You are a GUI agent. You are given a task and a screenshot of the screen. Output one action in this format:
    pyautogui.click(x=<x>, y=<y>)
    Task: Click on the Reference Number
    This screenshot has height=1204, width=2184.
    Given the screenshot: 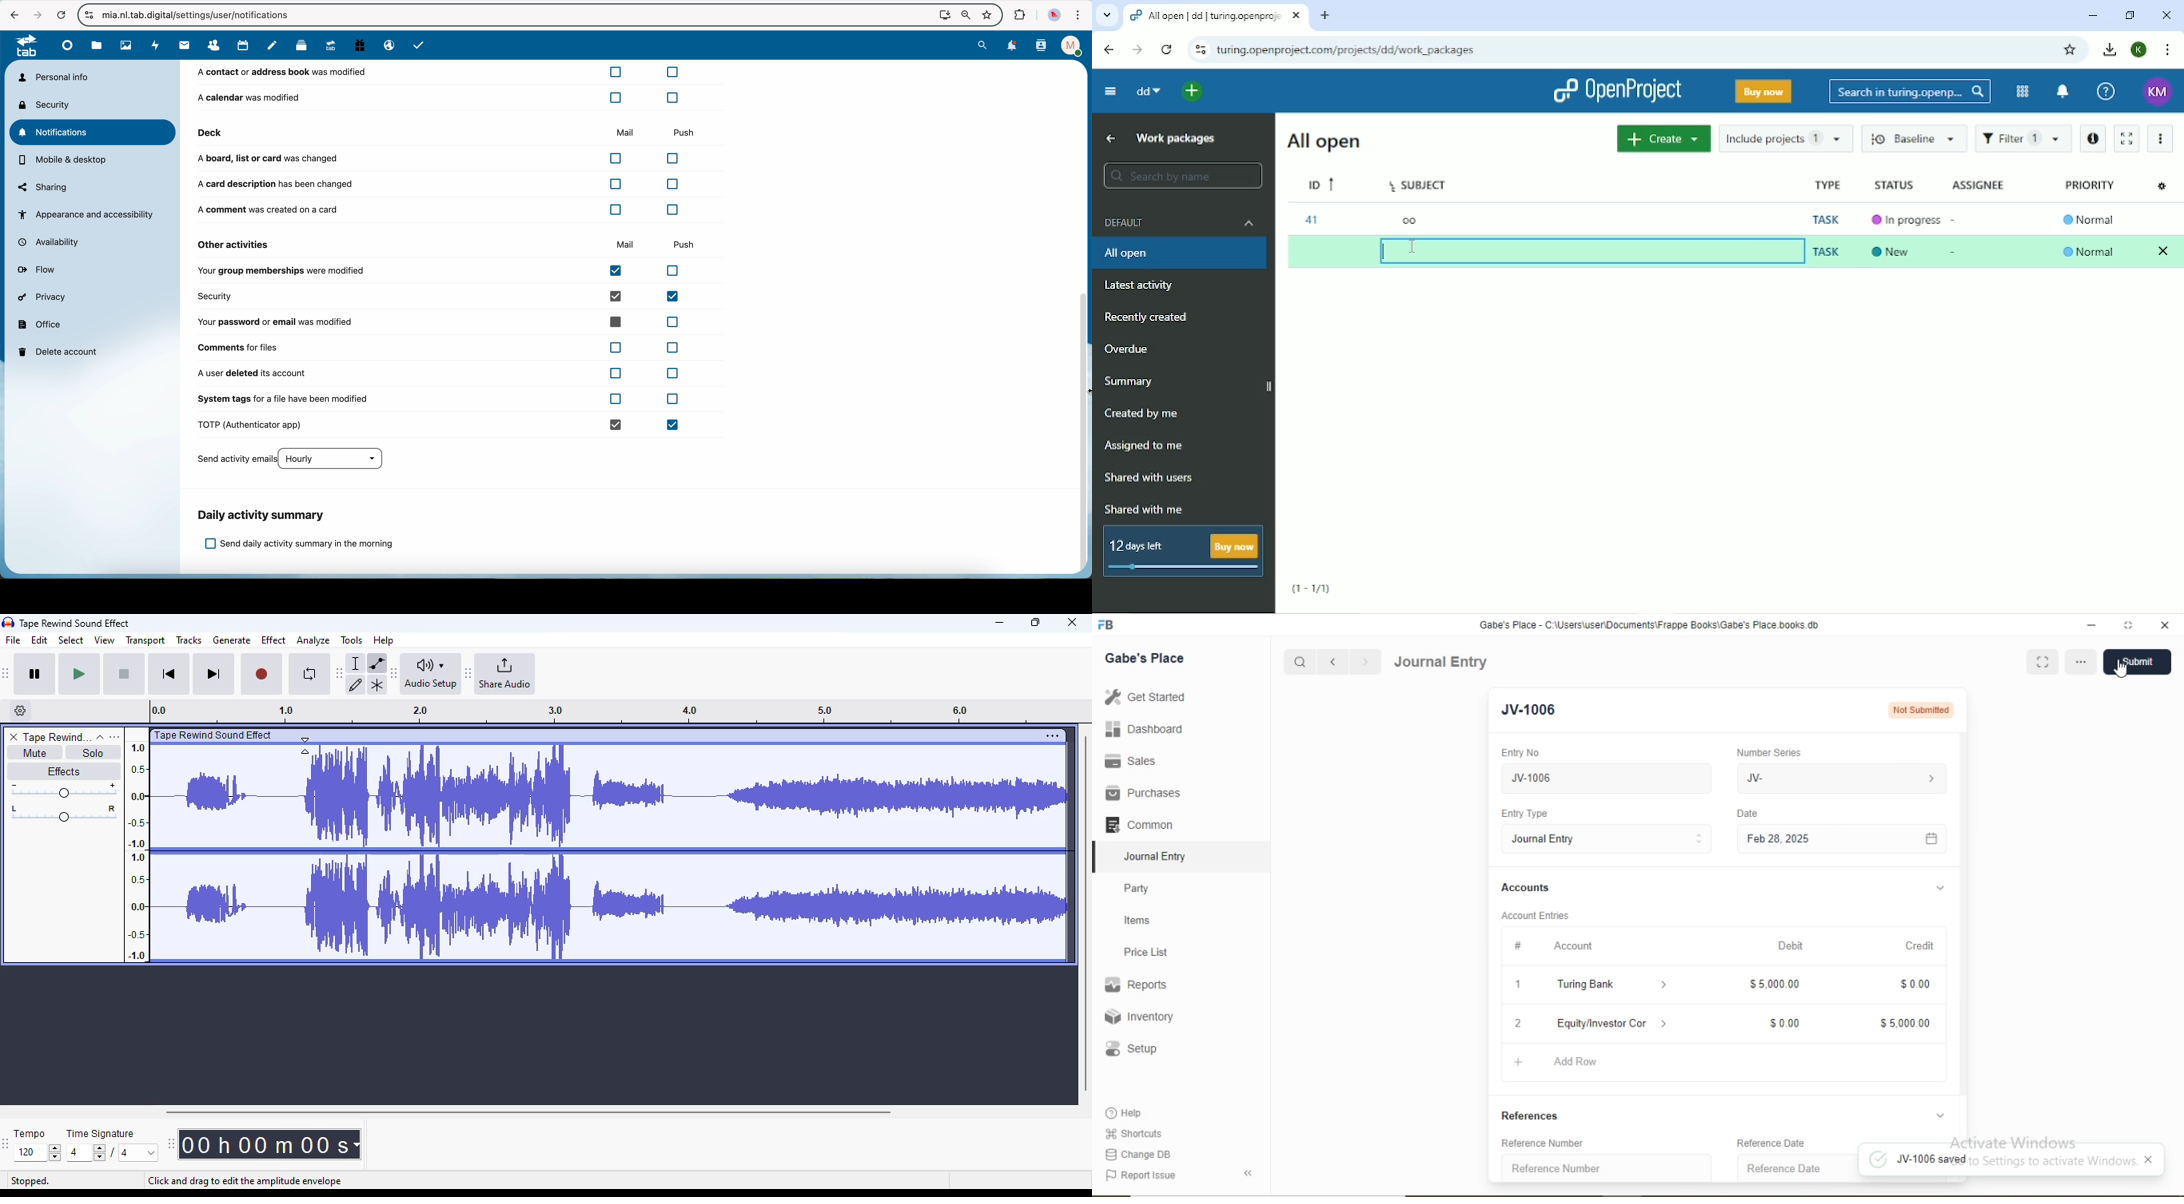 What is the action you would take?
    pyautogui.click(x=1556, y=1169)
    